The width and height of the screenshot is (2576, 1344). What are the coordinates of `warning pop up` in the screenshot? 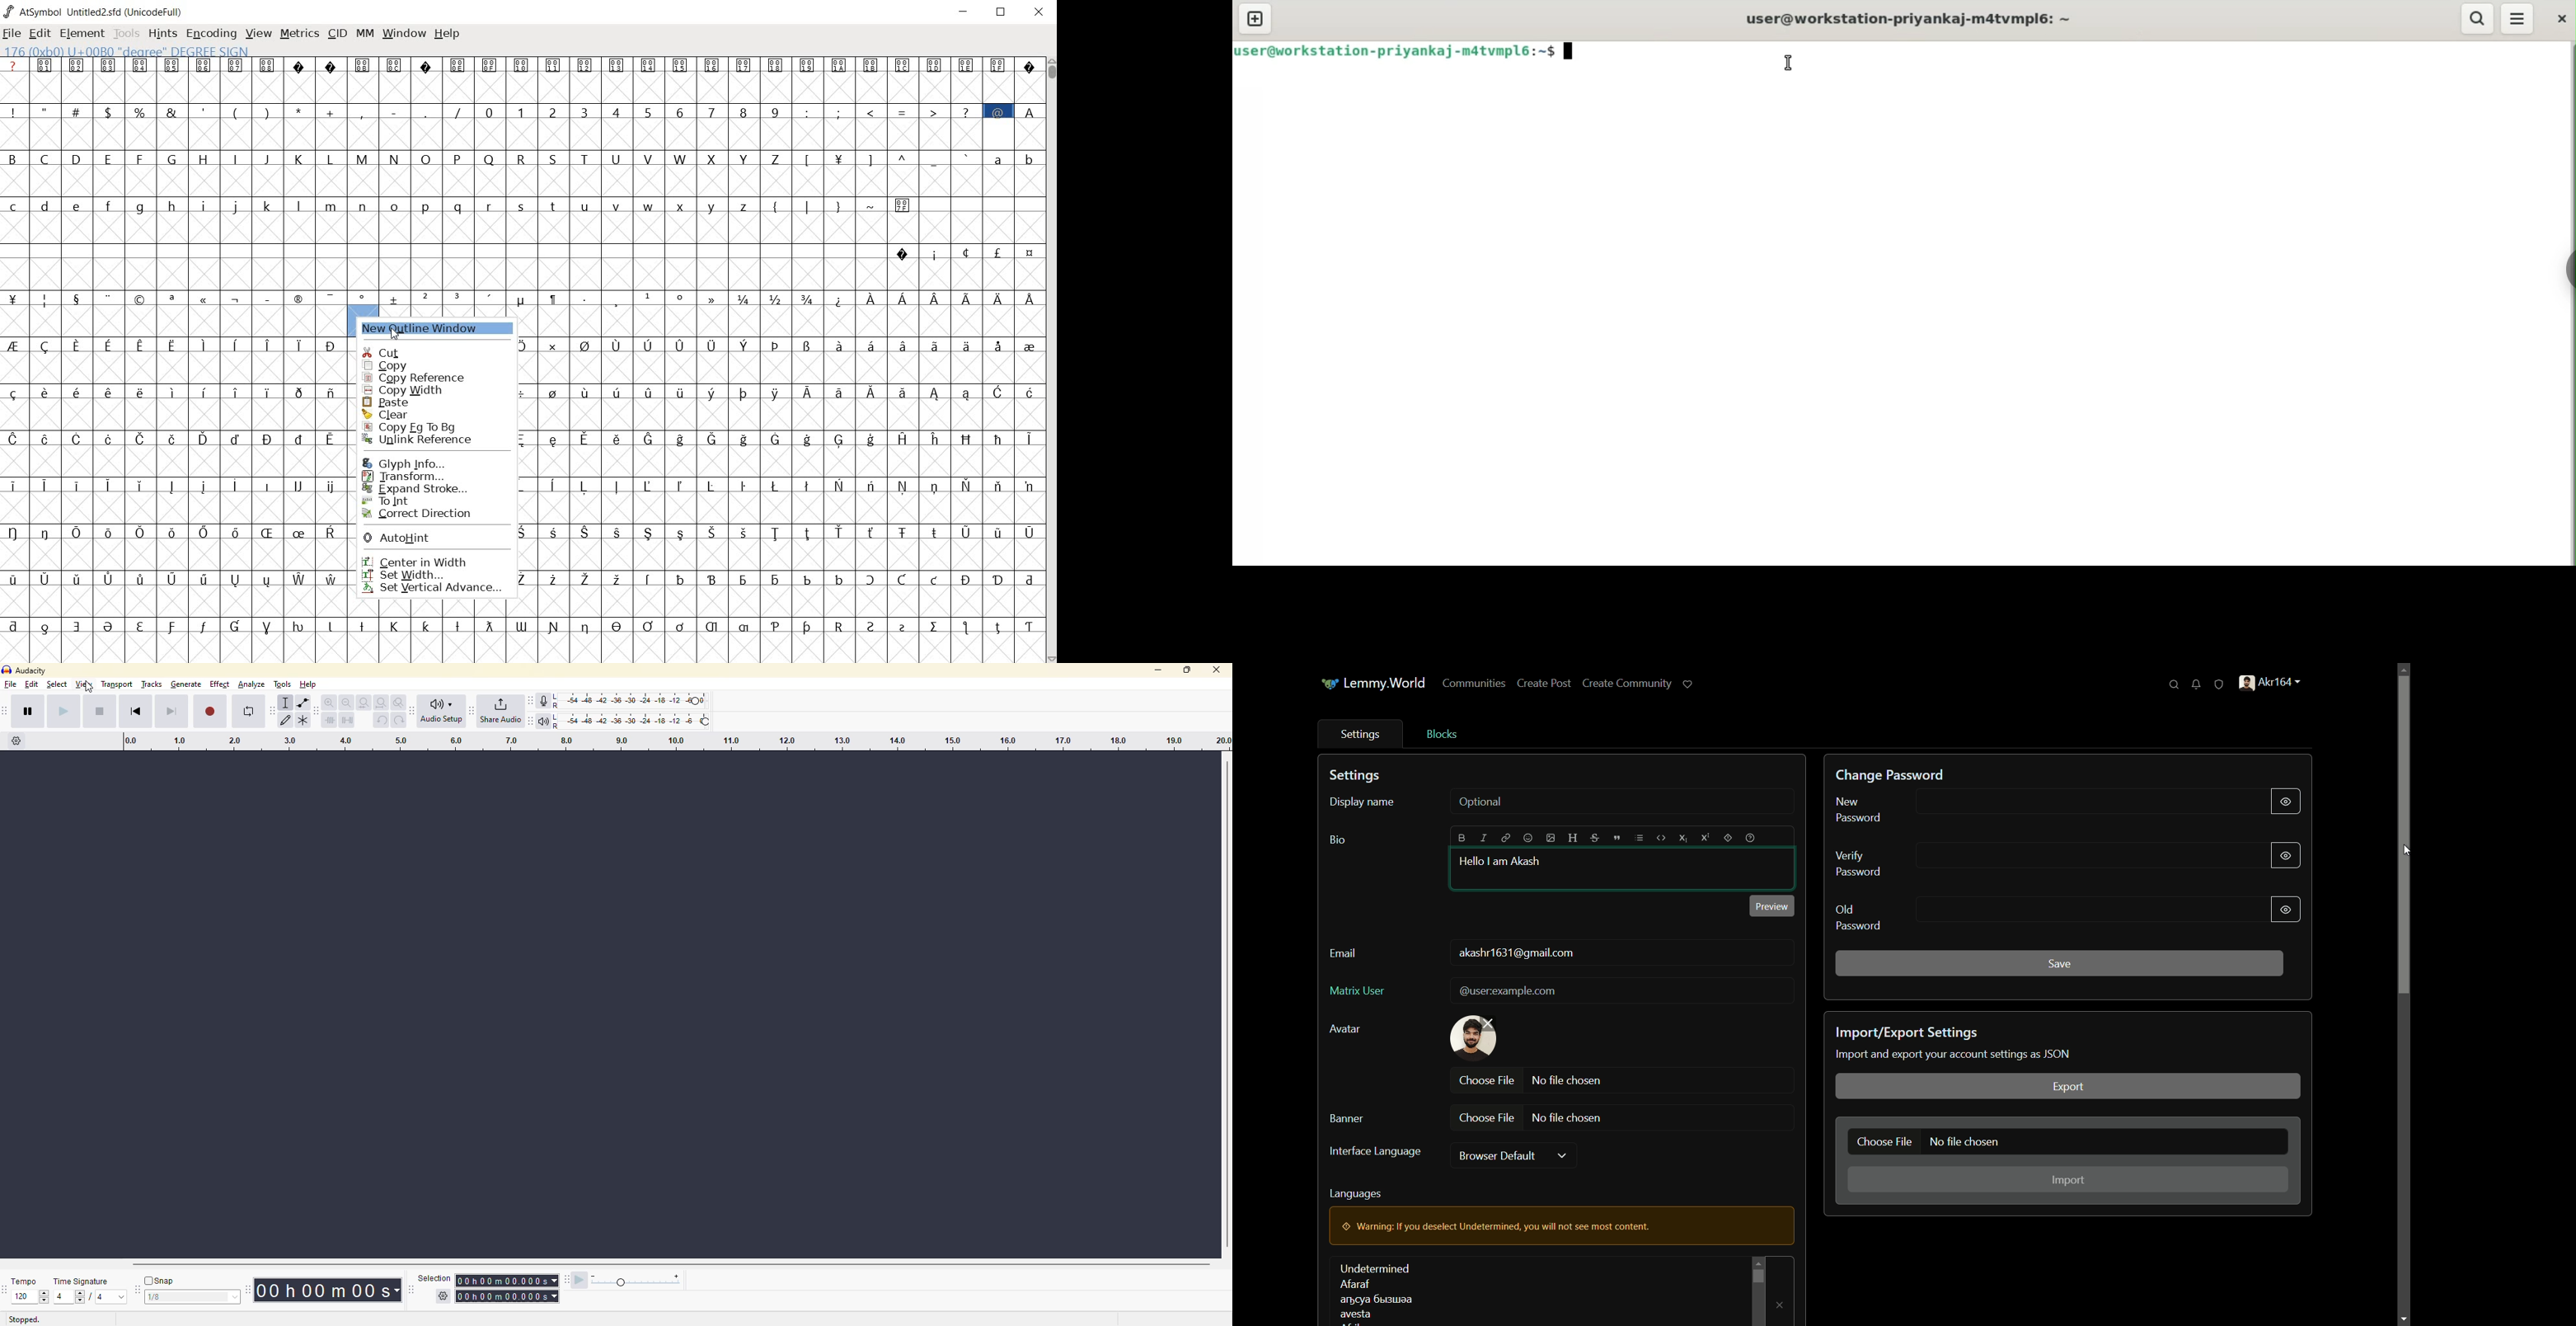 It's located at (1559, 1225).